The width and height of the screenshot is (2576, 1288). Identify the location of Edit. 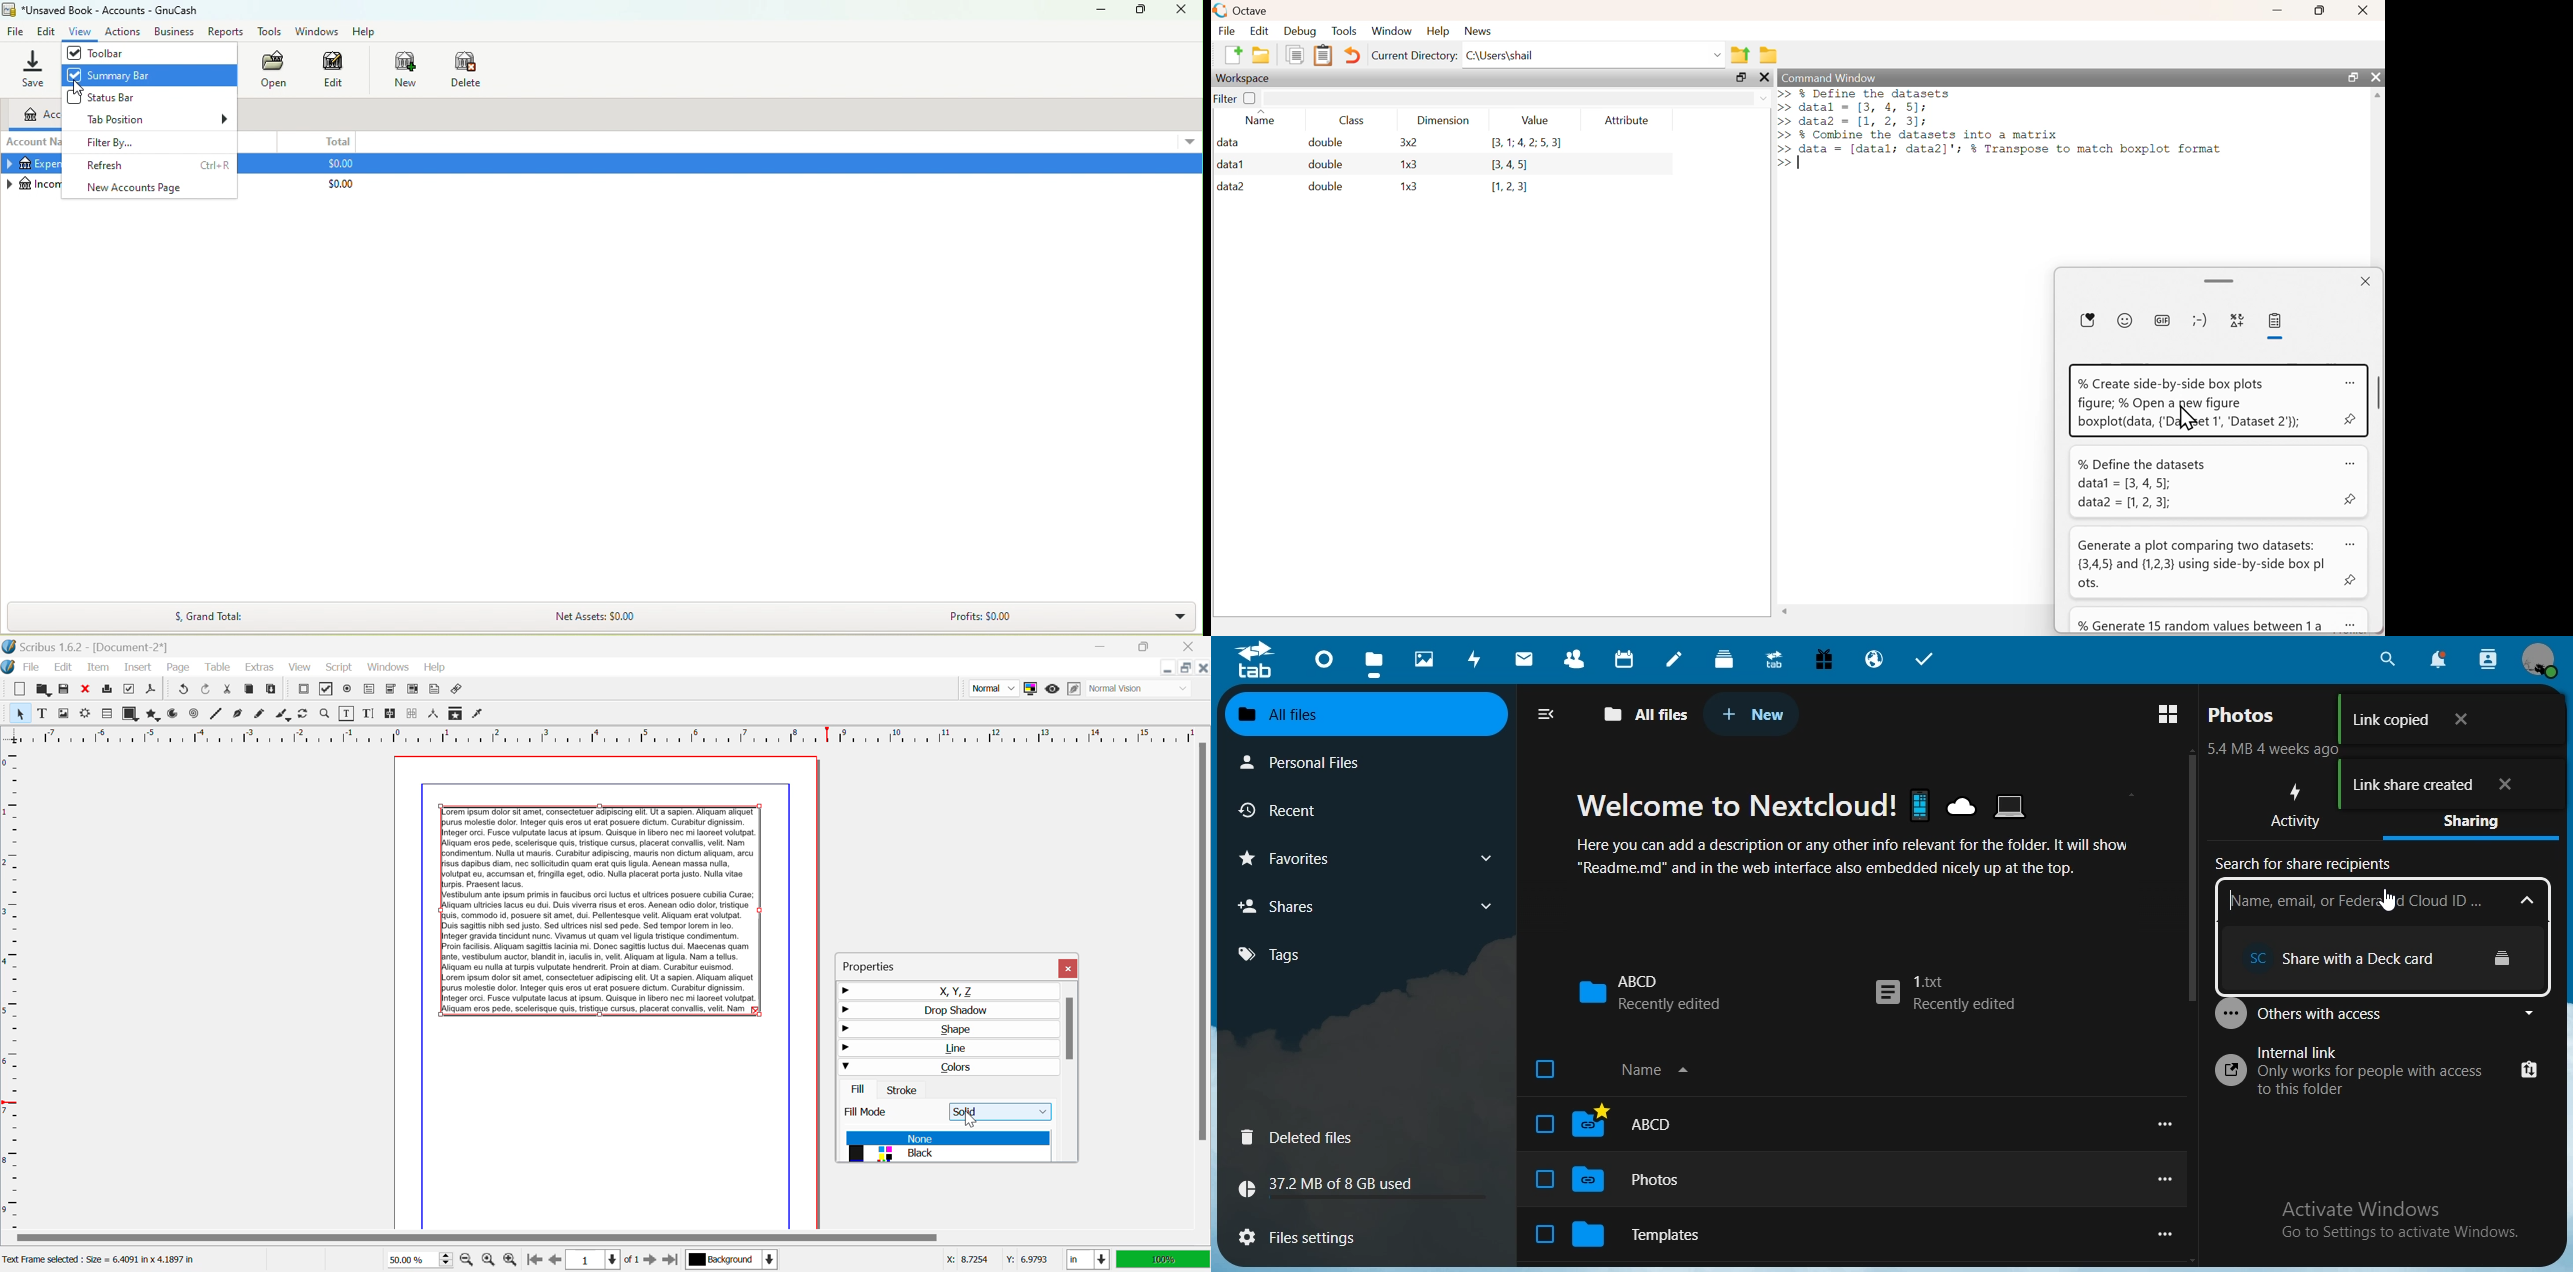
(61, 668).